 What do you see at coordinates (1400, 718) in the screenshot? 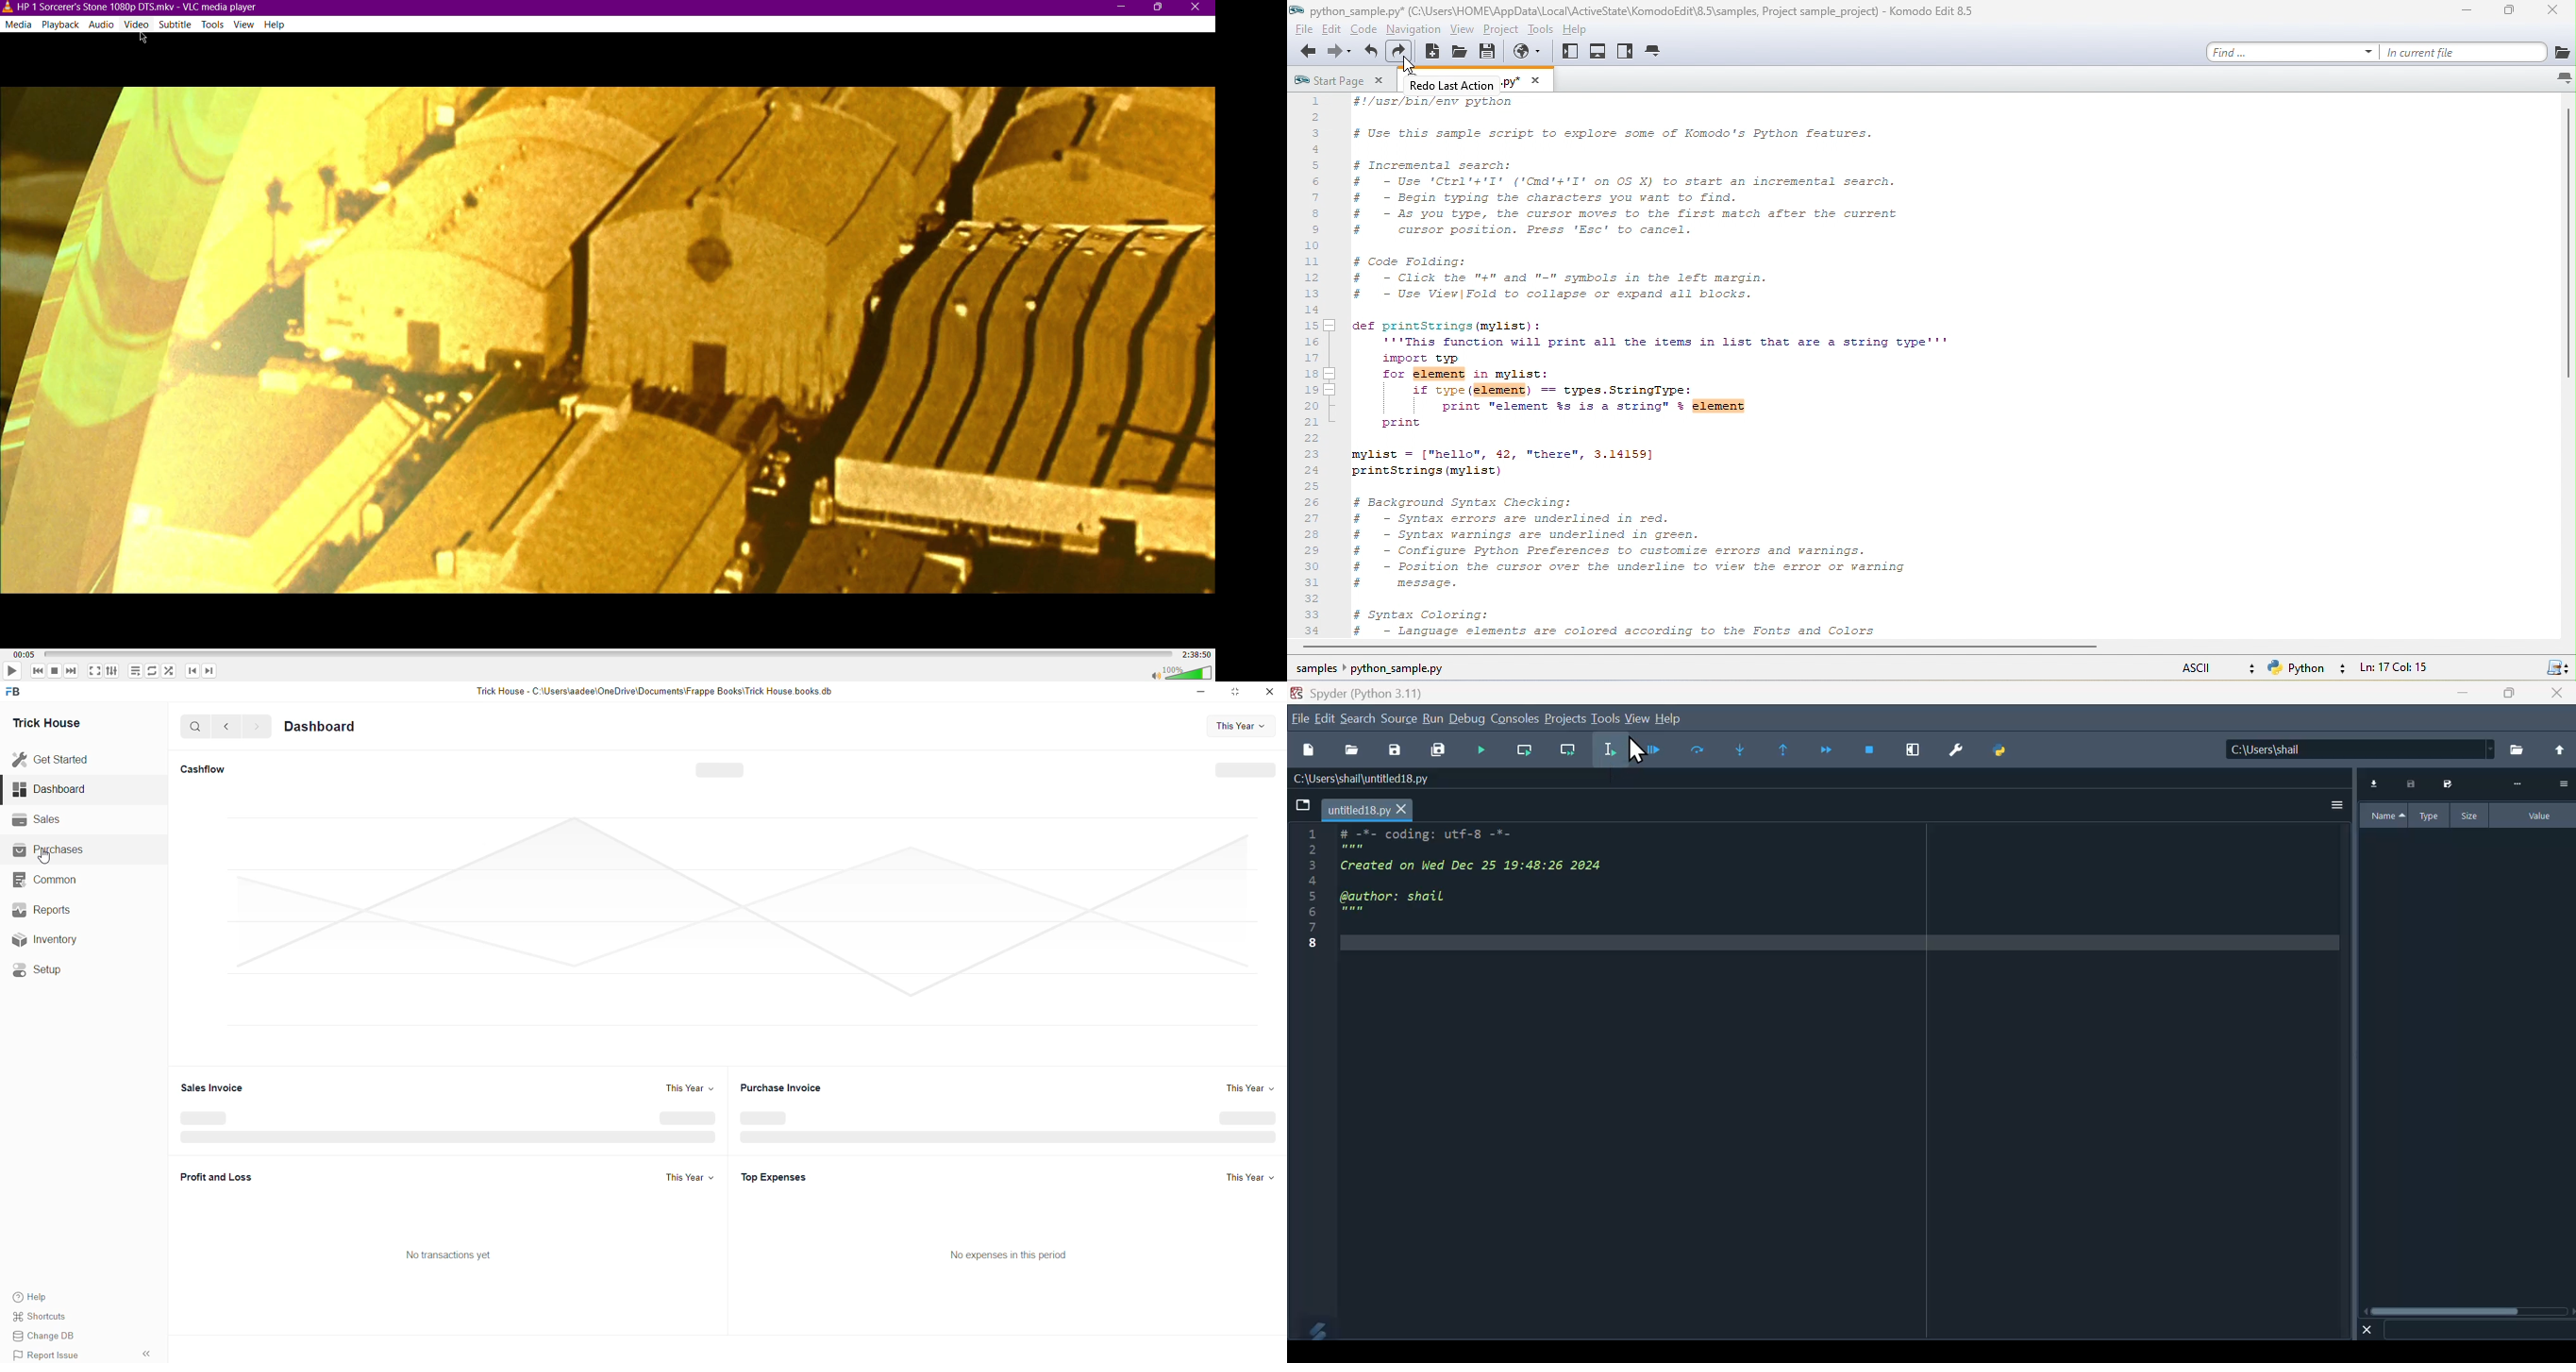
I see `Source` at bounding box center [1400, 718].